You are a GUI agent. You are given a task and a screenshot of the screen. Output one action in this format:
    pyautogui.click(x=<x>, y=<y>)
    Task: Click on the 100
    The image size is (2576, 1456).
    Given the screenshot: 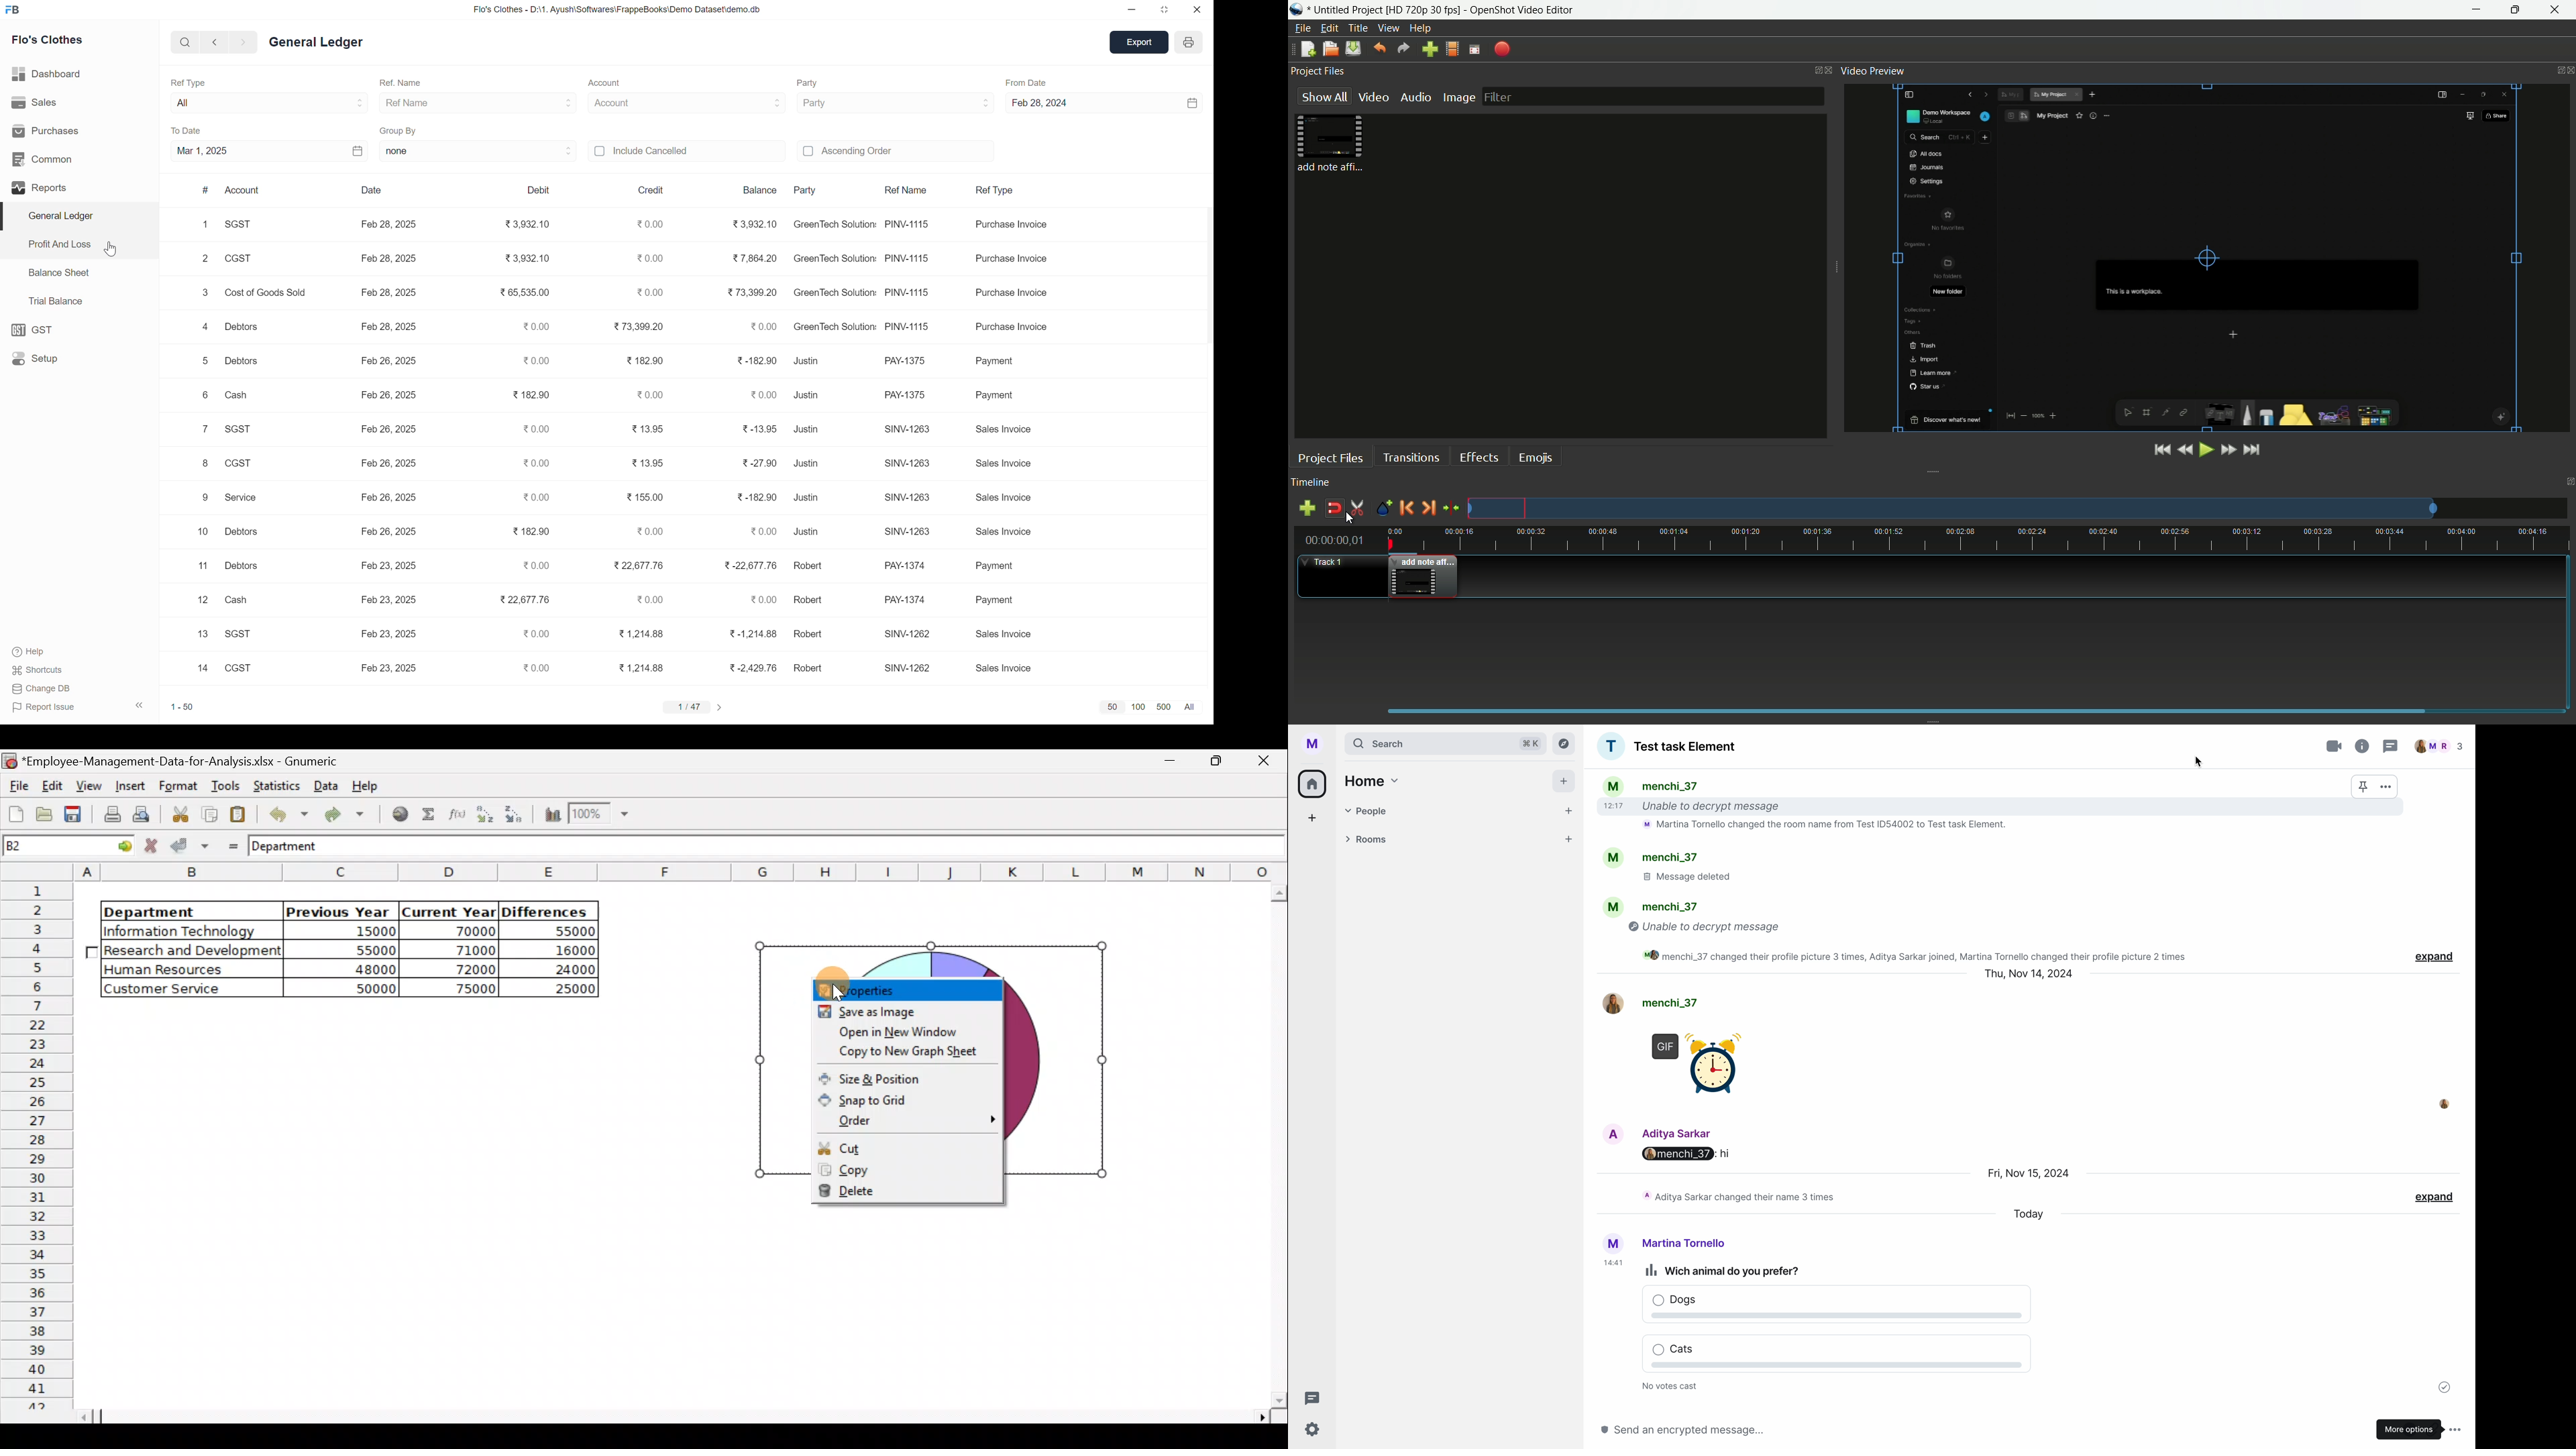 What is the action you would take?
    pyautogui.click(x=1137, y=707)
    